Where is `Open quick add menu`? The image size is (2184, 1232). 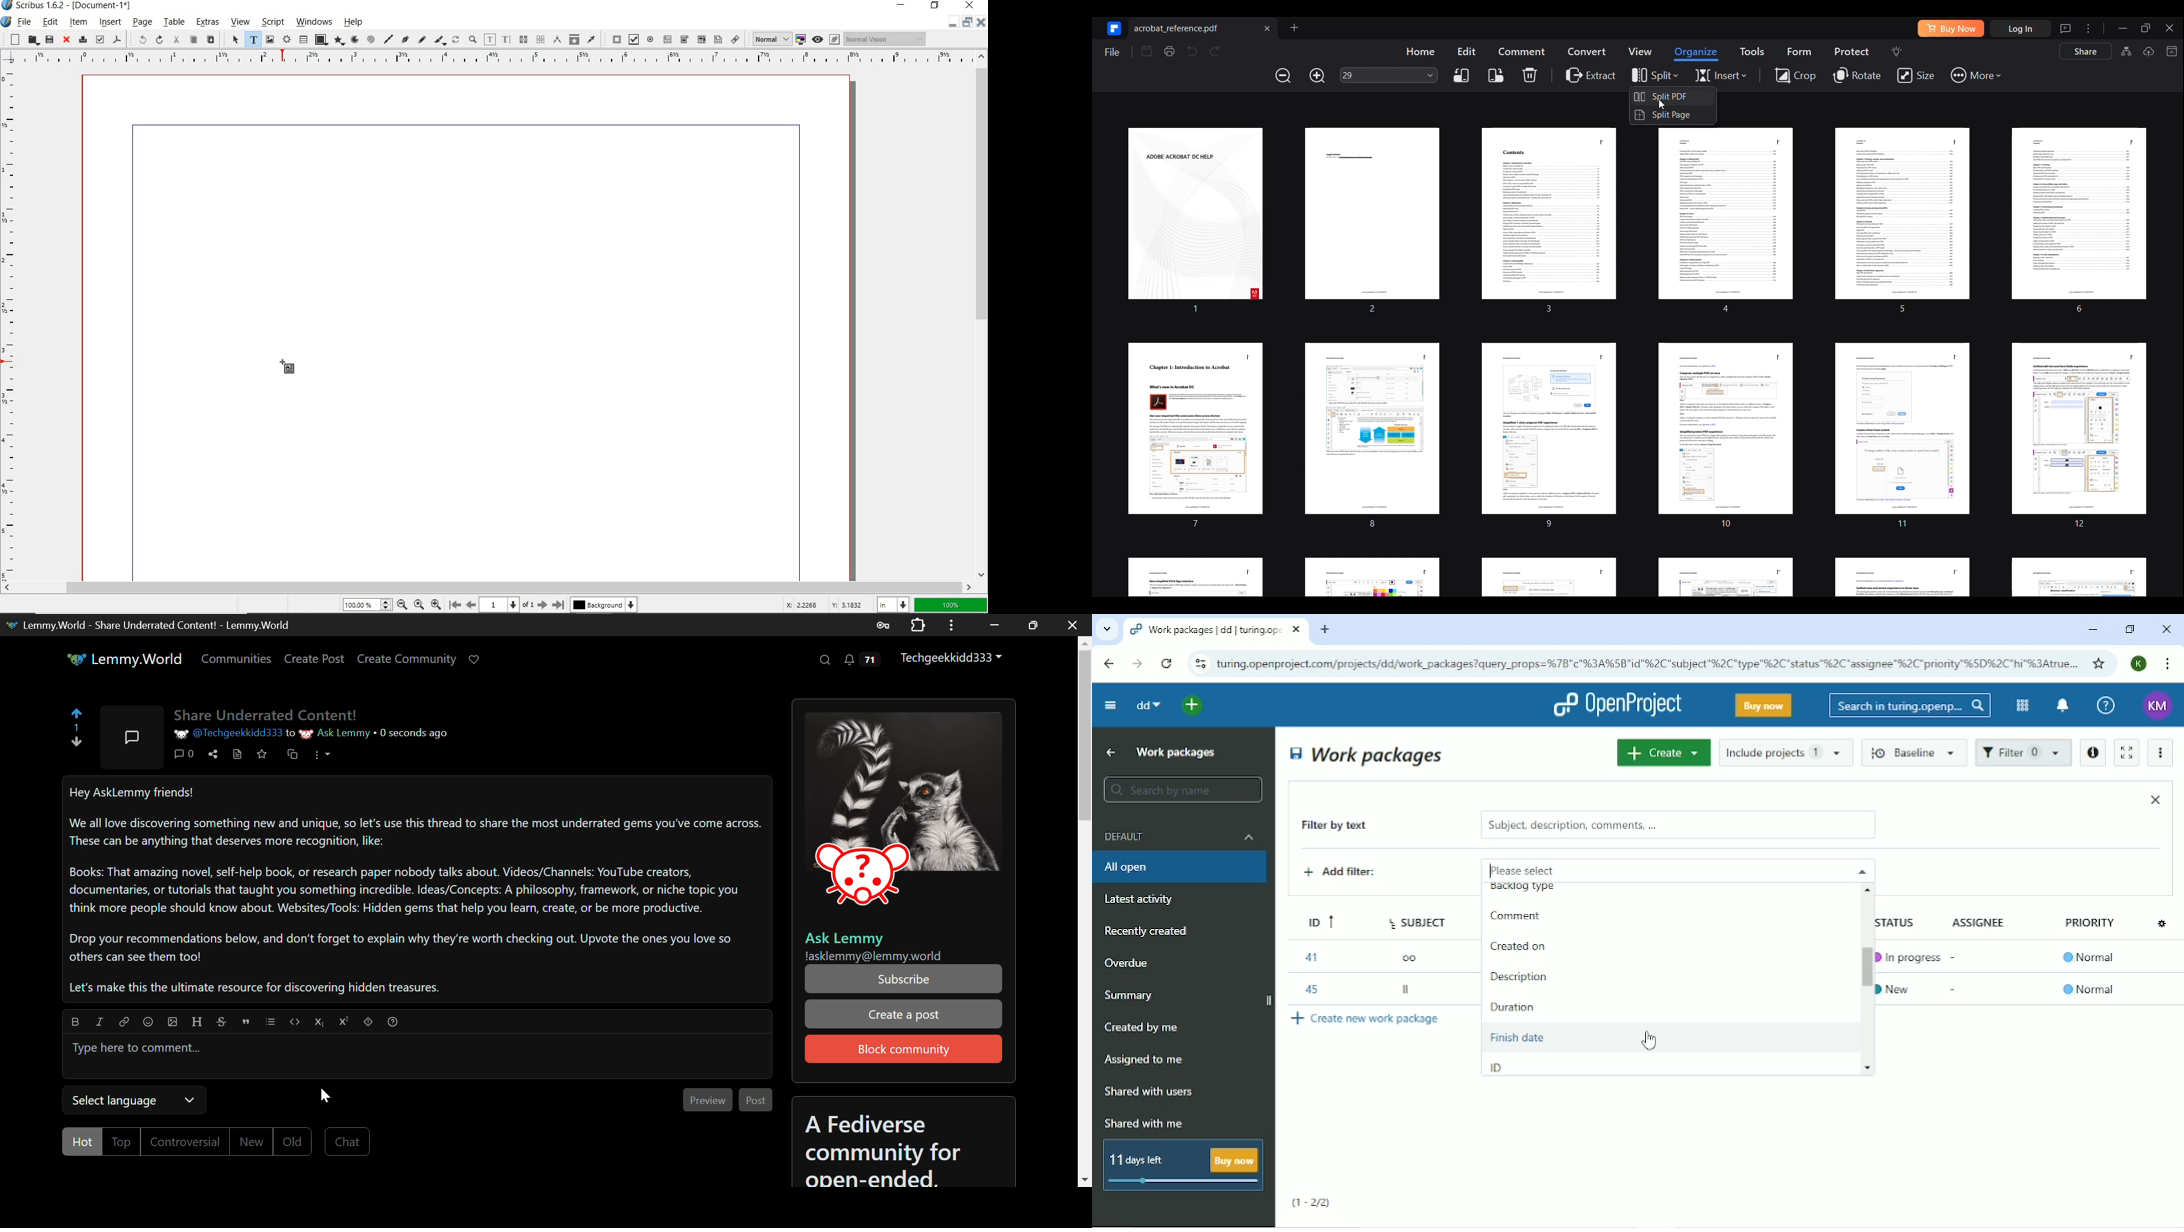
Open quick add menu is located at coordinates (1193, 705).